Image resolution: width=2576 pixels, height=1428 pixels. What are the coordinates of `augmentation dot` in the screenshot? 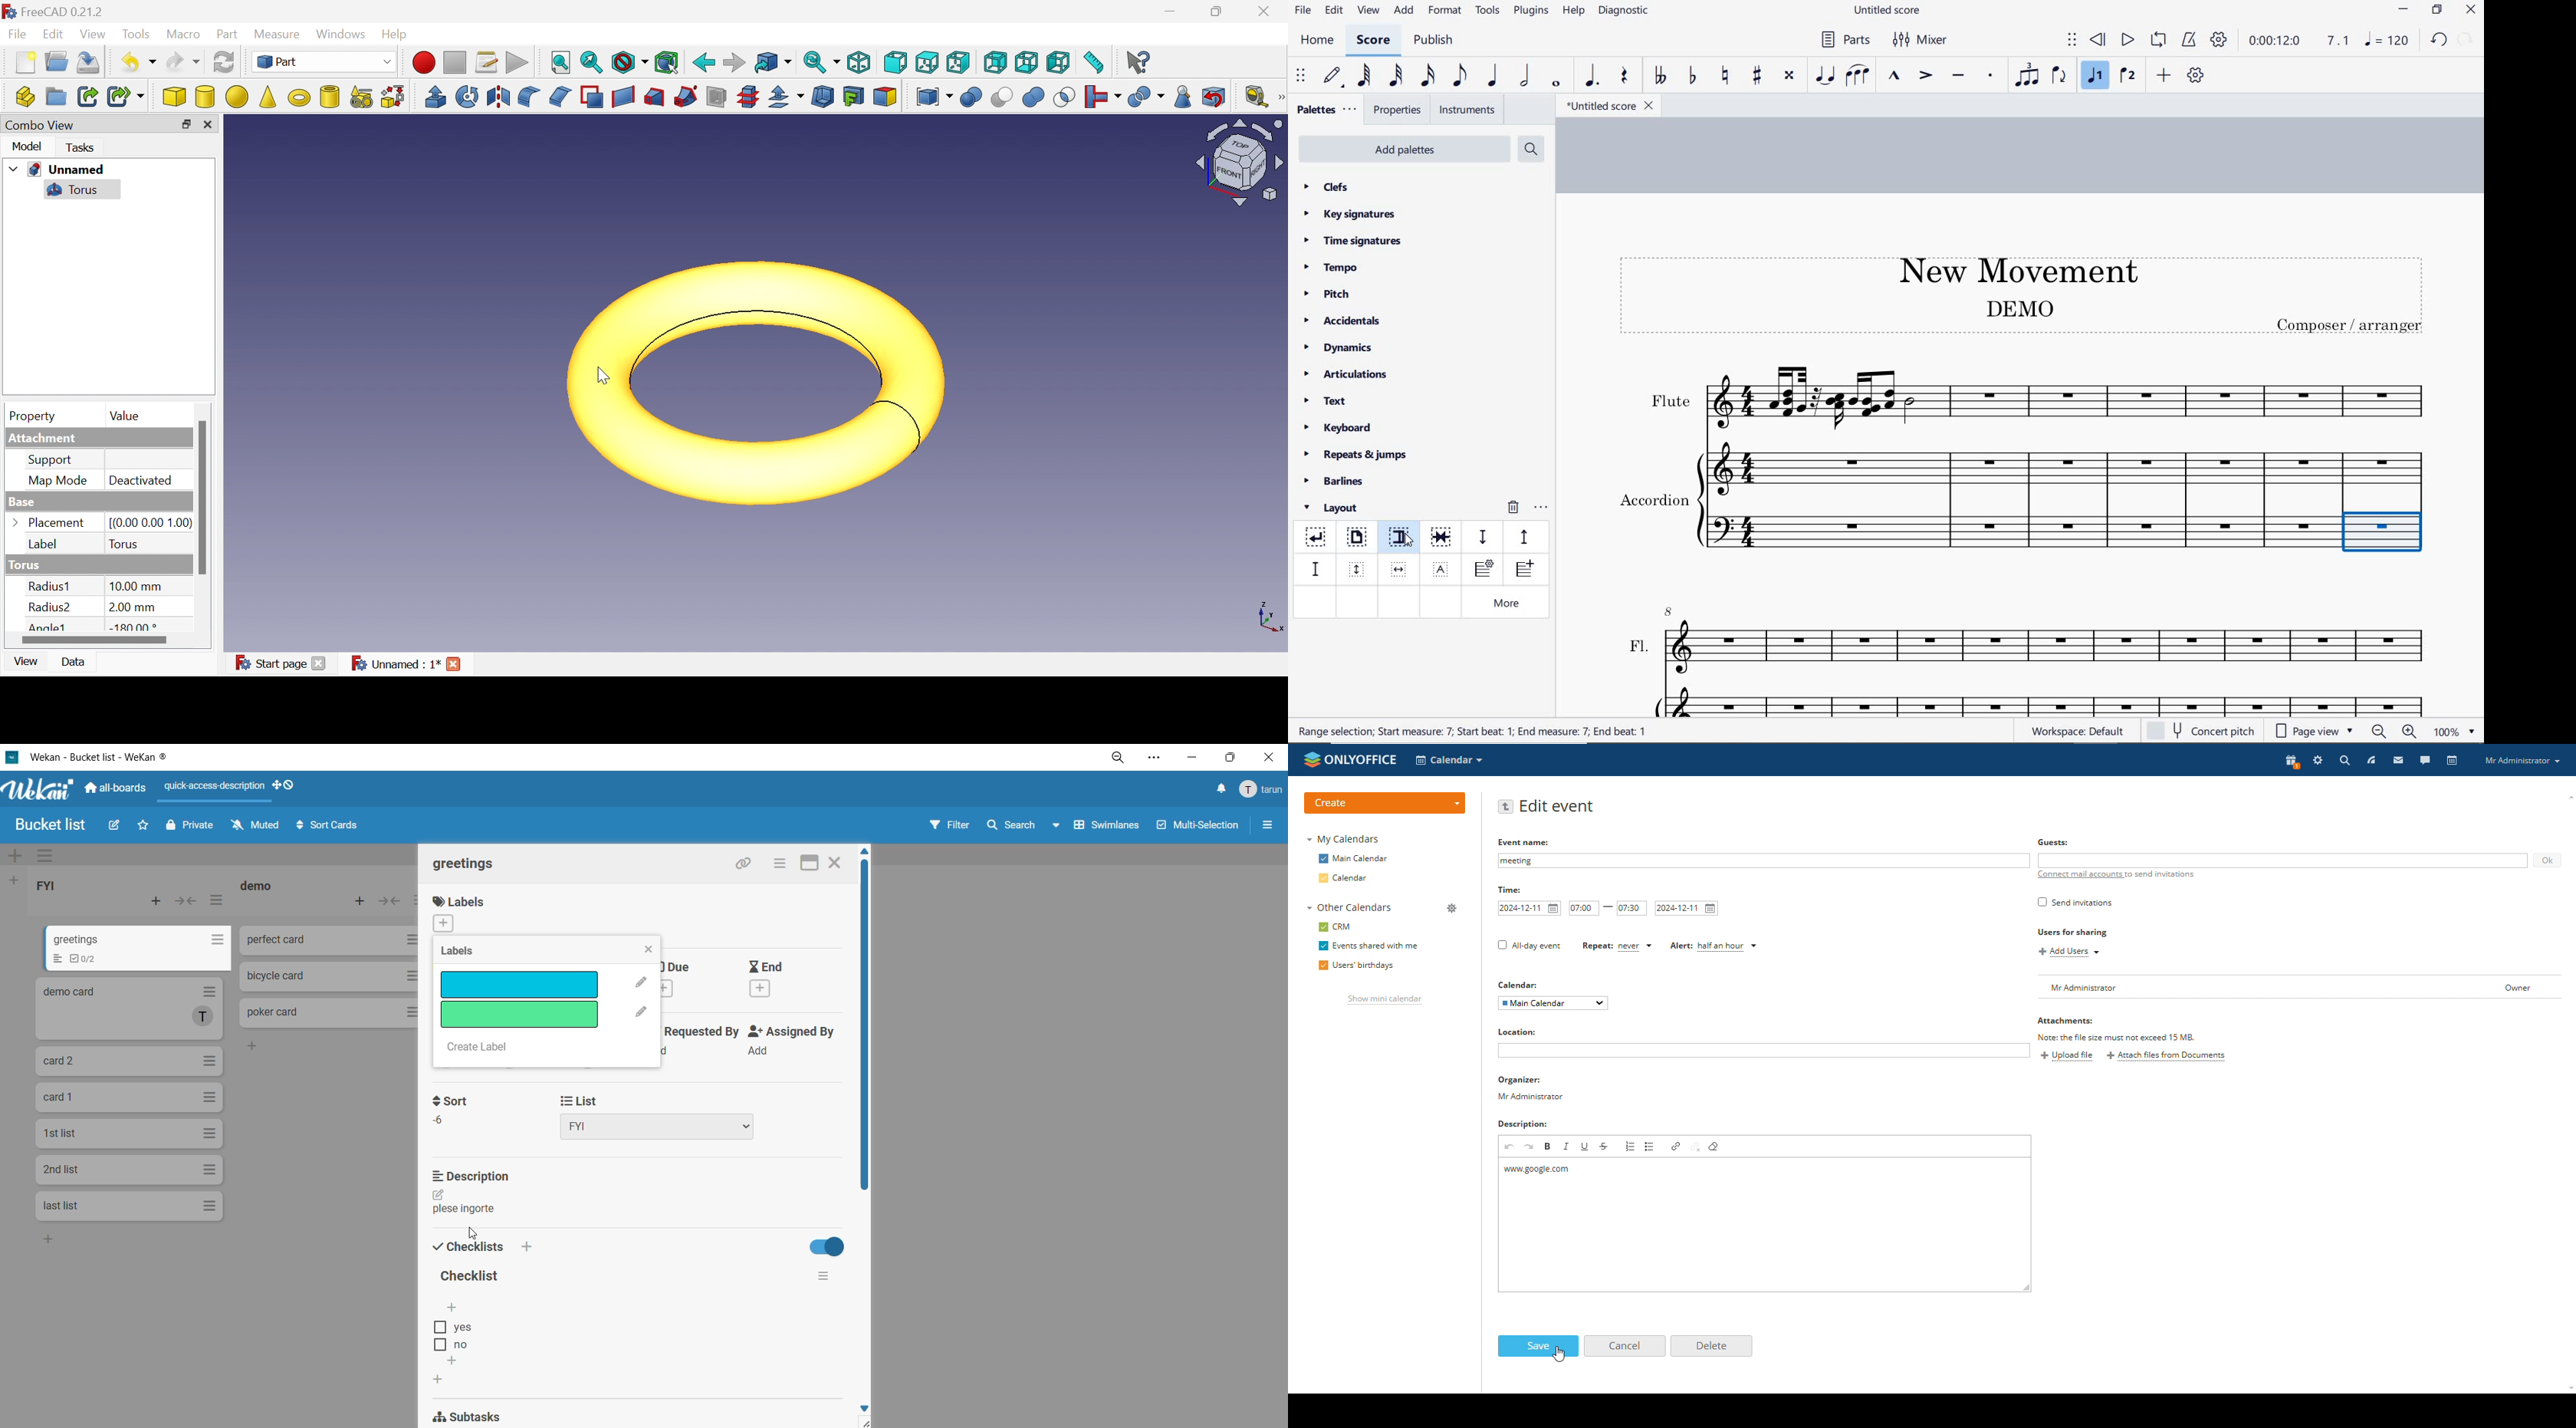 It's located at (1590, 76).